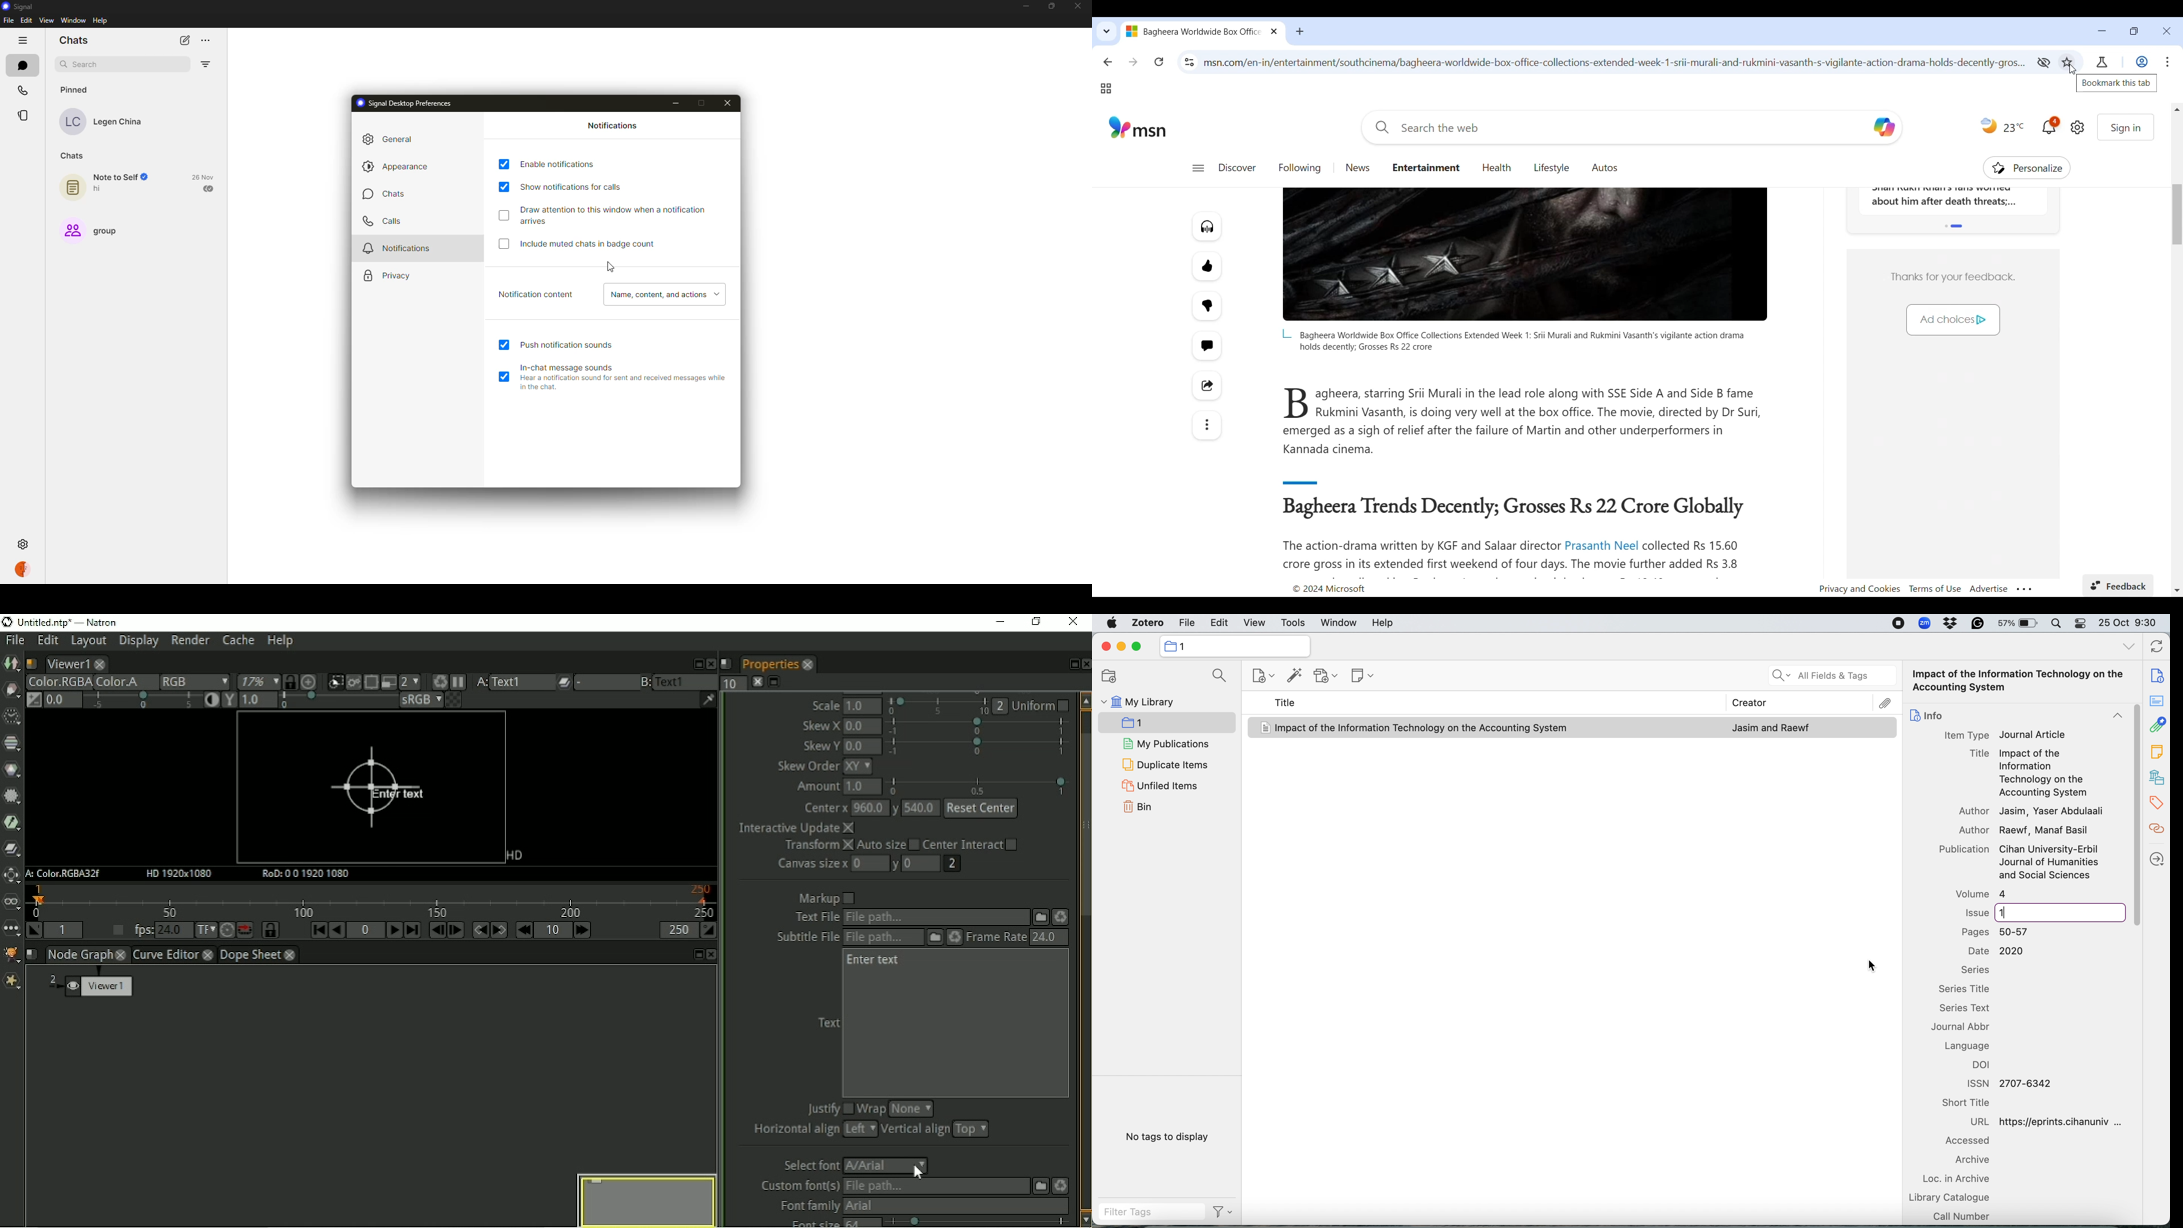  I want to click on Float pane, so click(695, 663).